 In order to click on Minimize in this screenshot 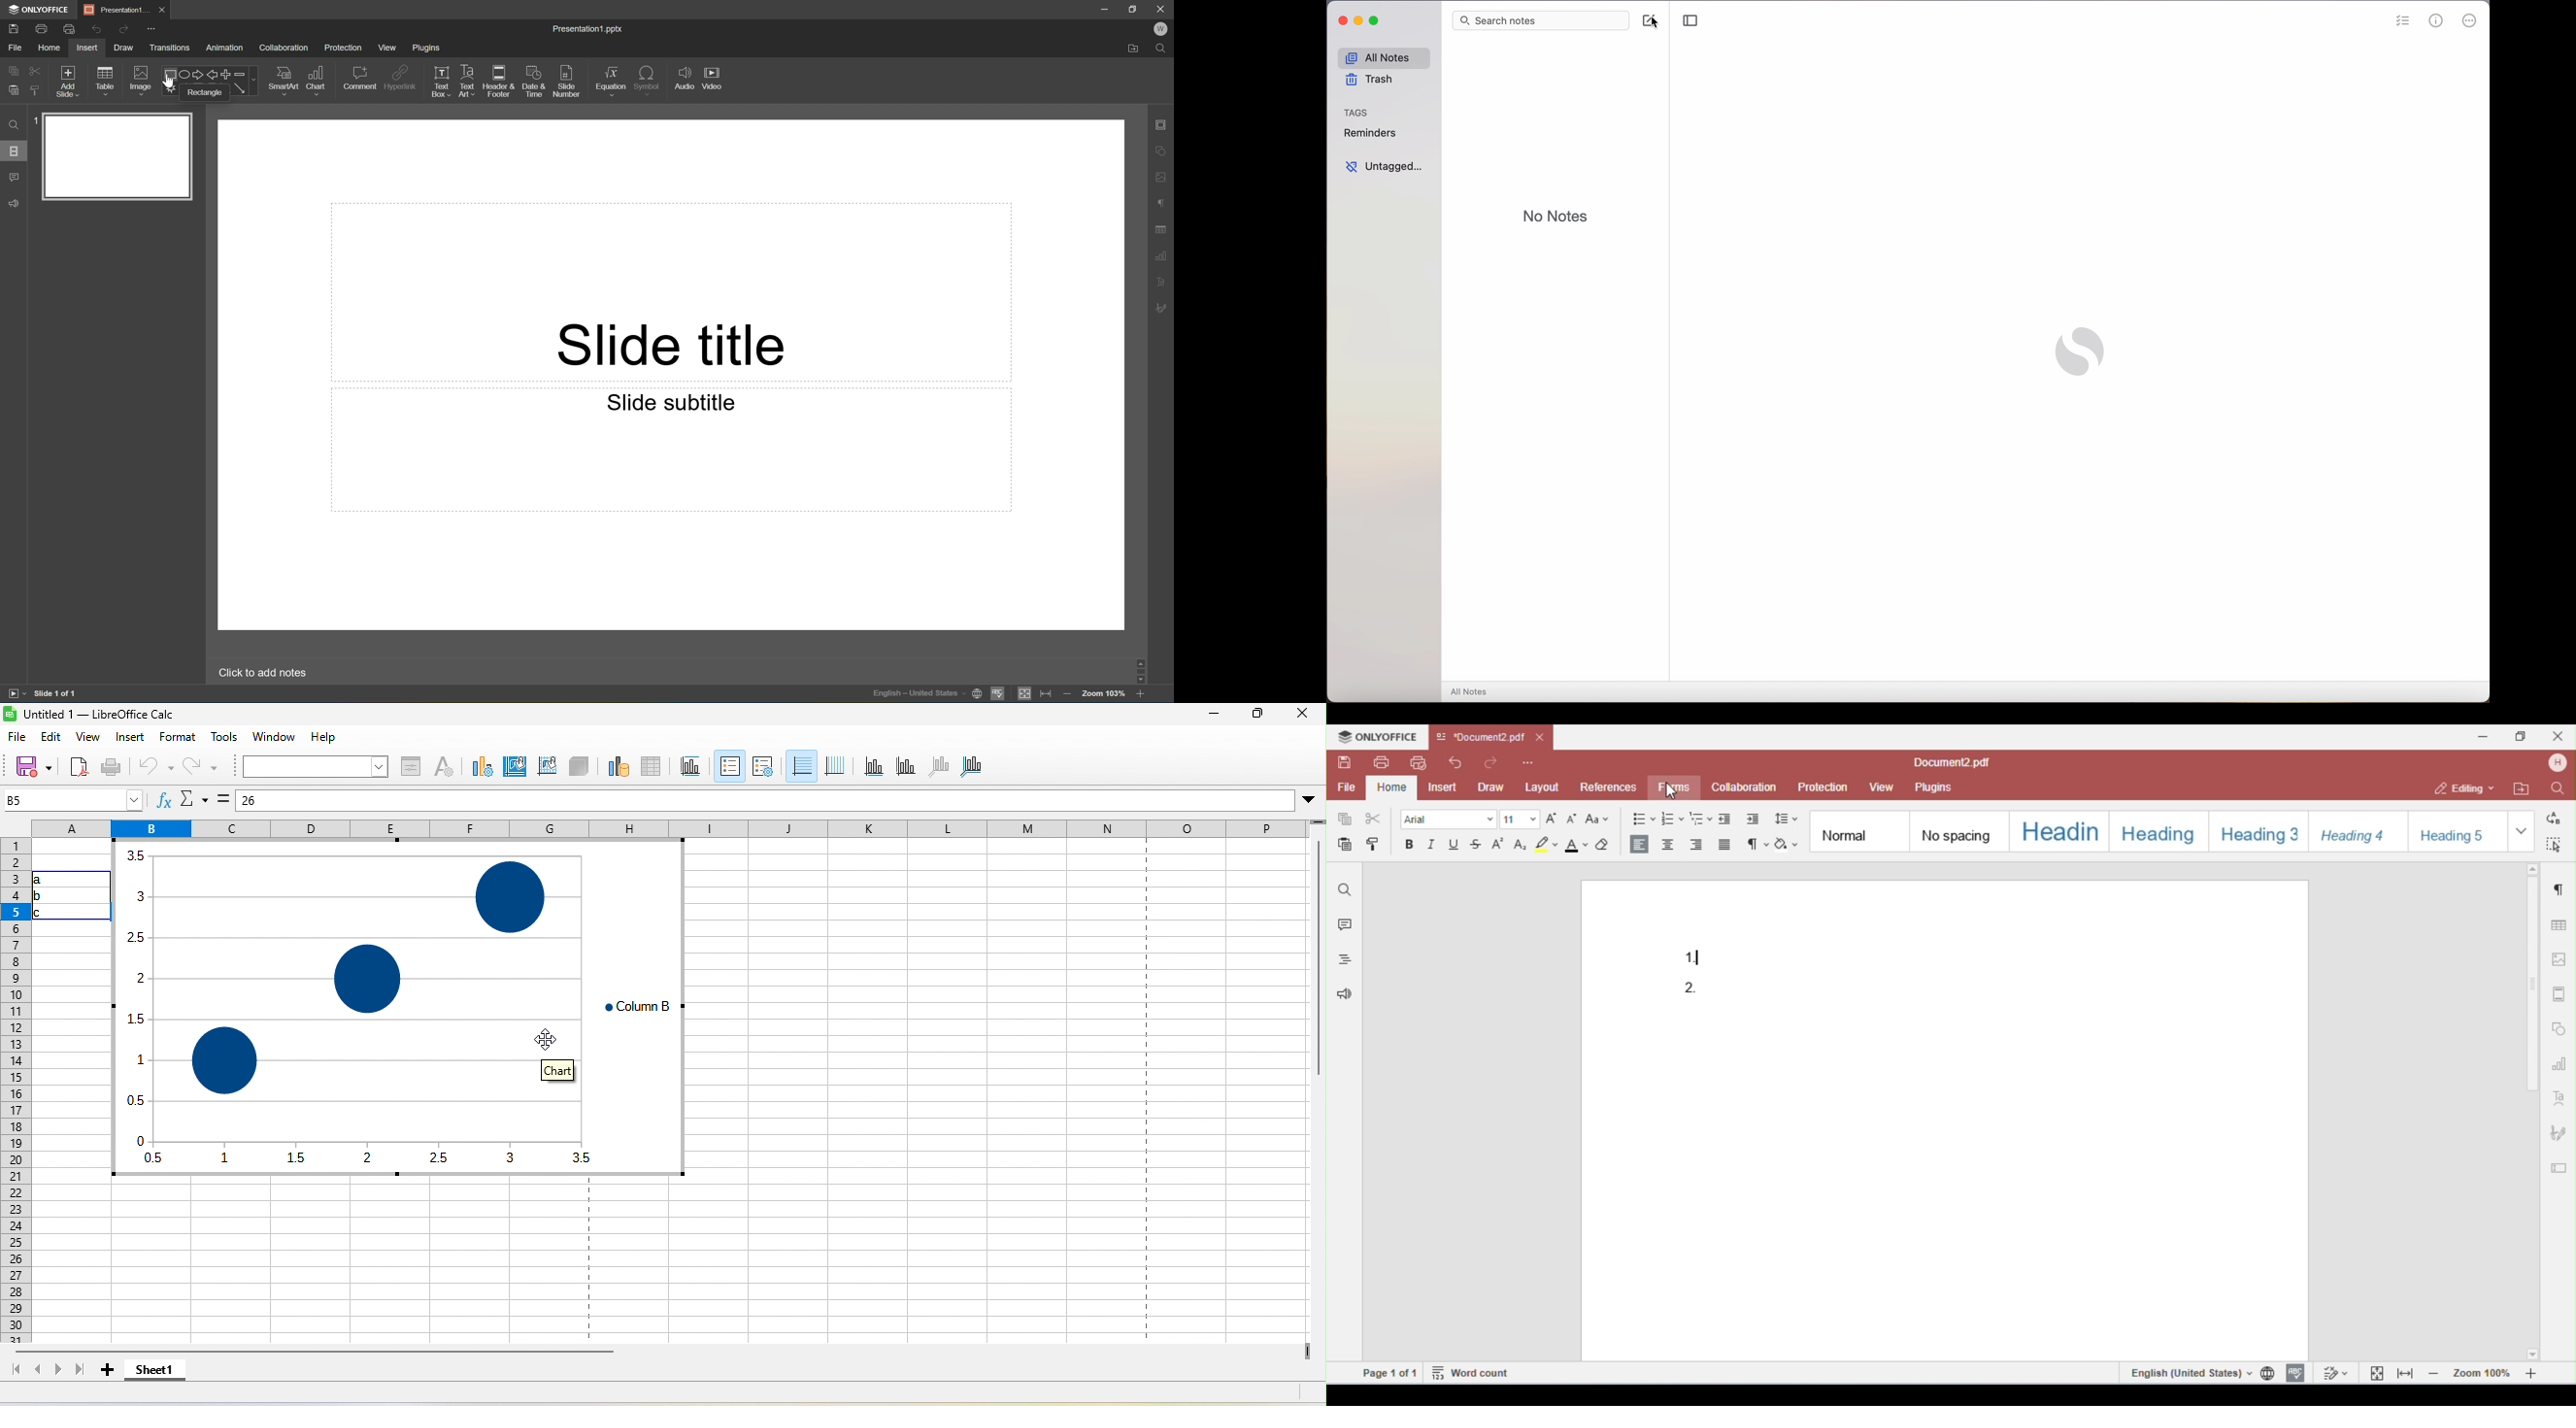, I will do `click(1106, 7)`.